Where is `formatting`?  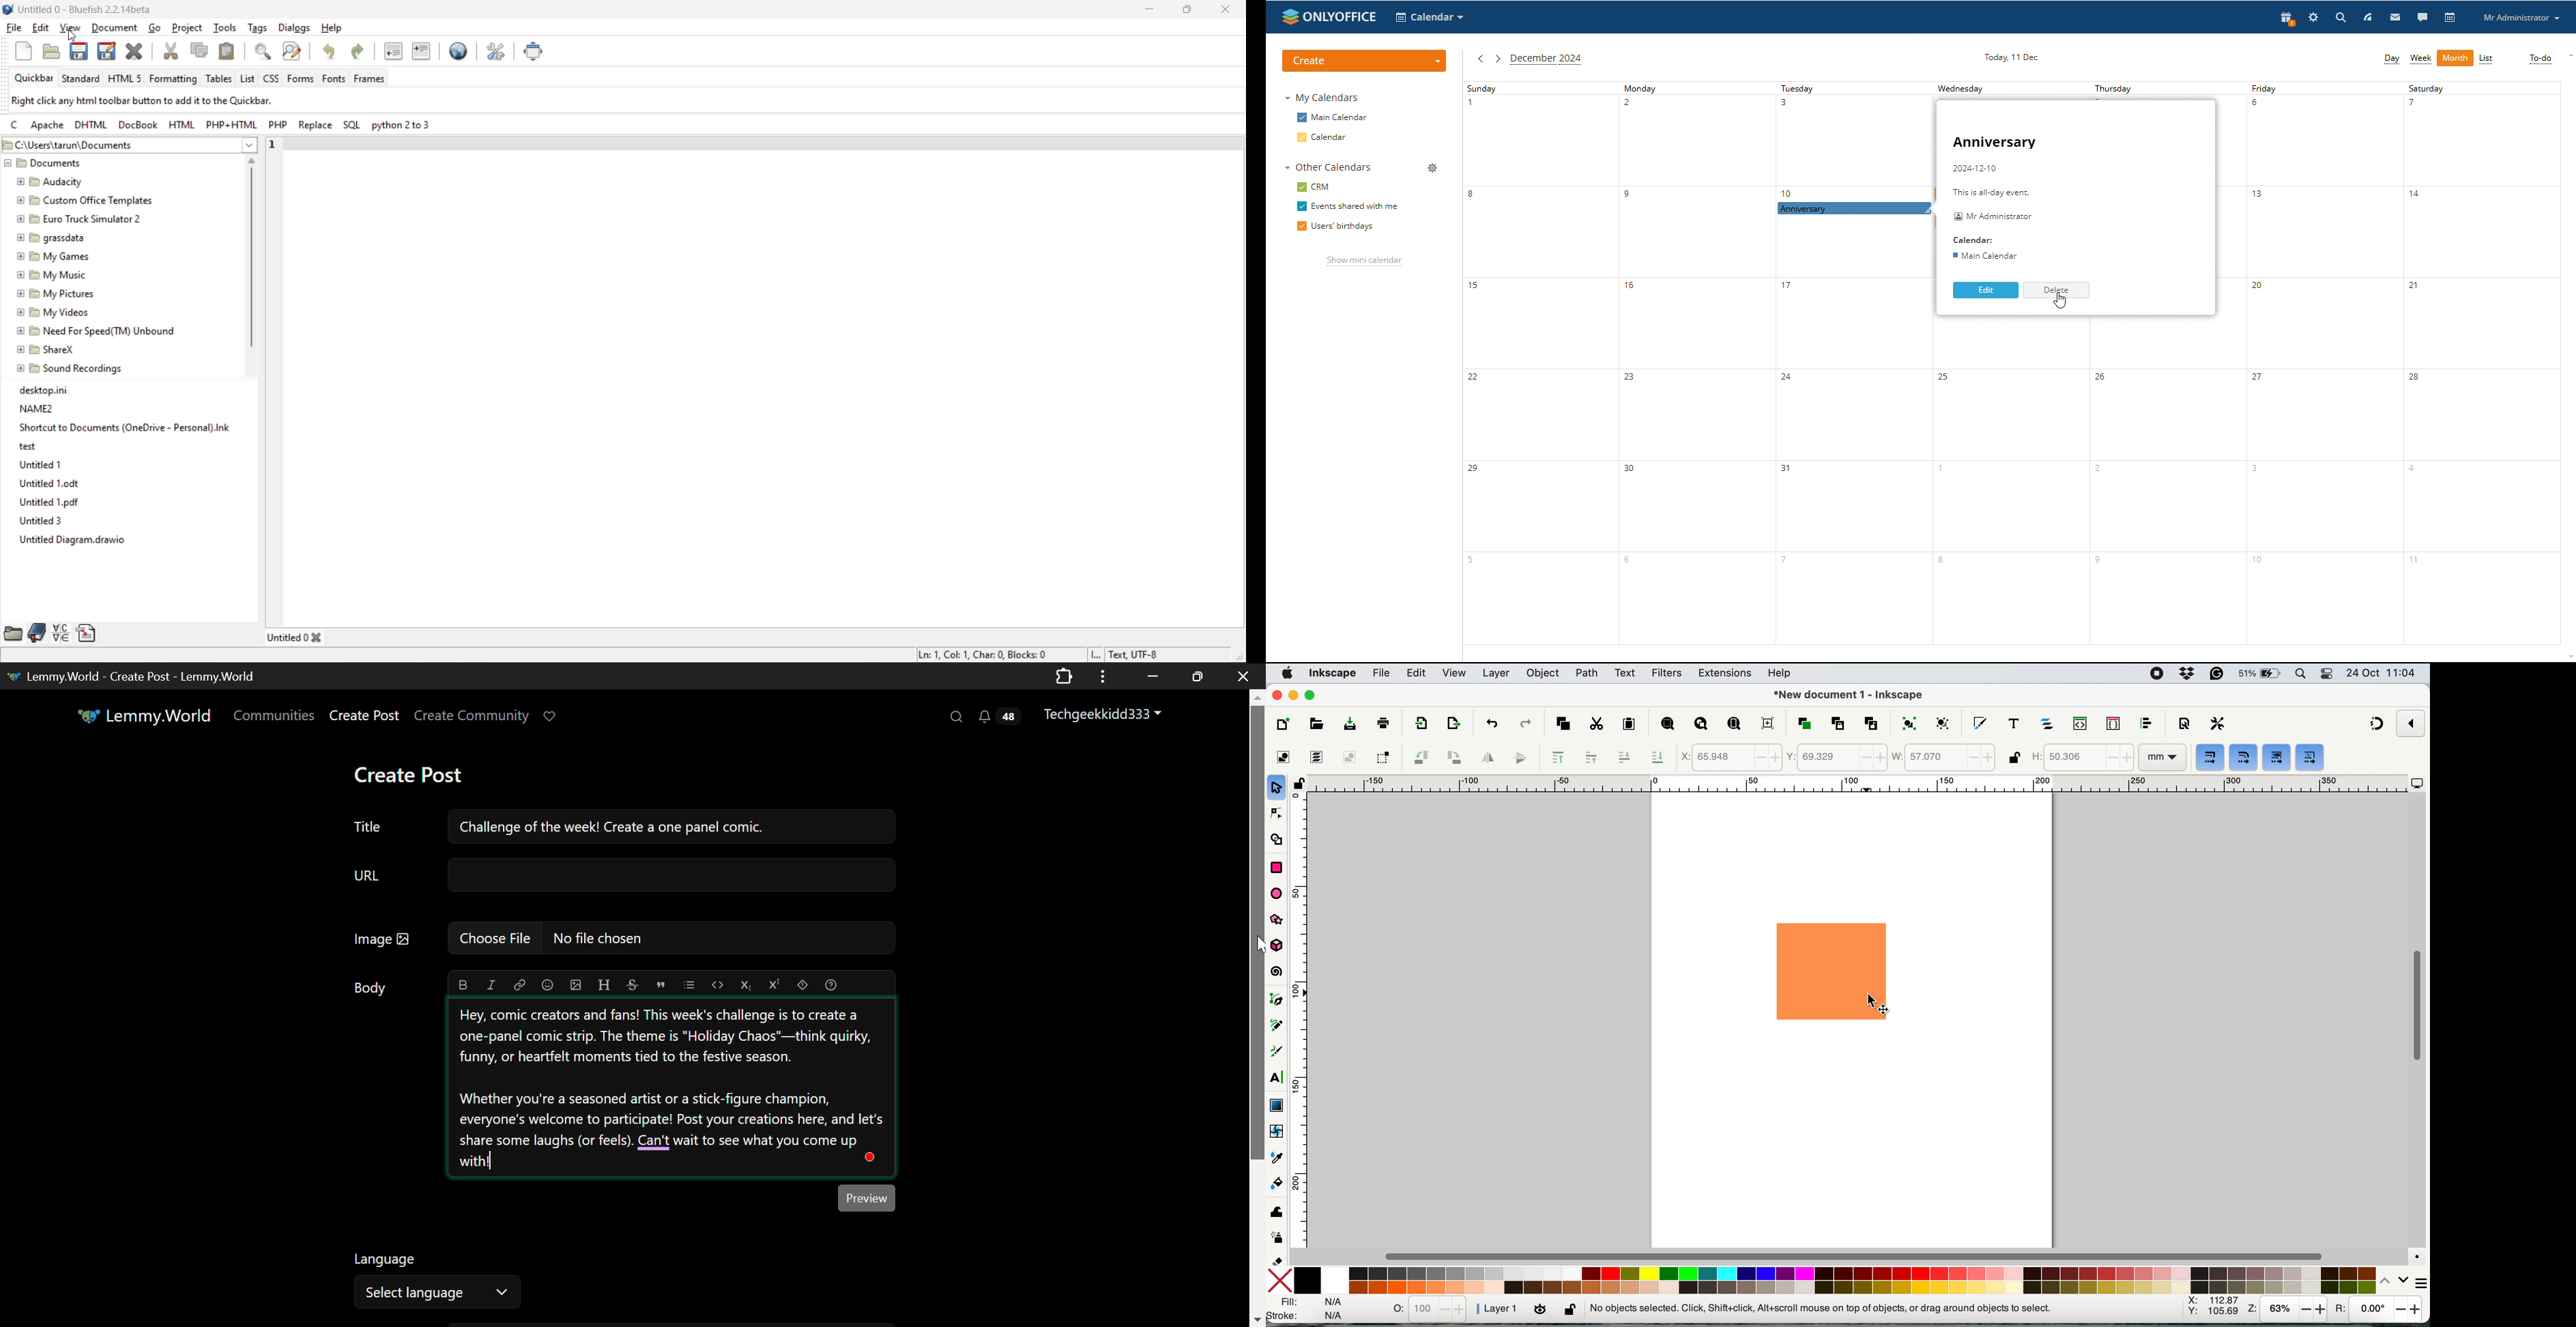 formatting is located at coordinates (173, 78).